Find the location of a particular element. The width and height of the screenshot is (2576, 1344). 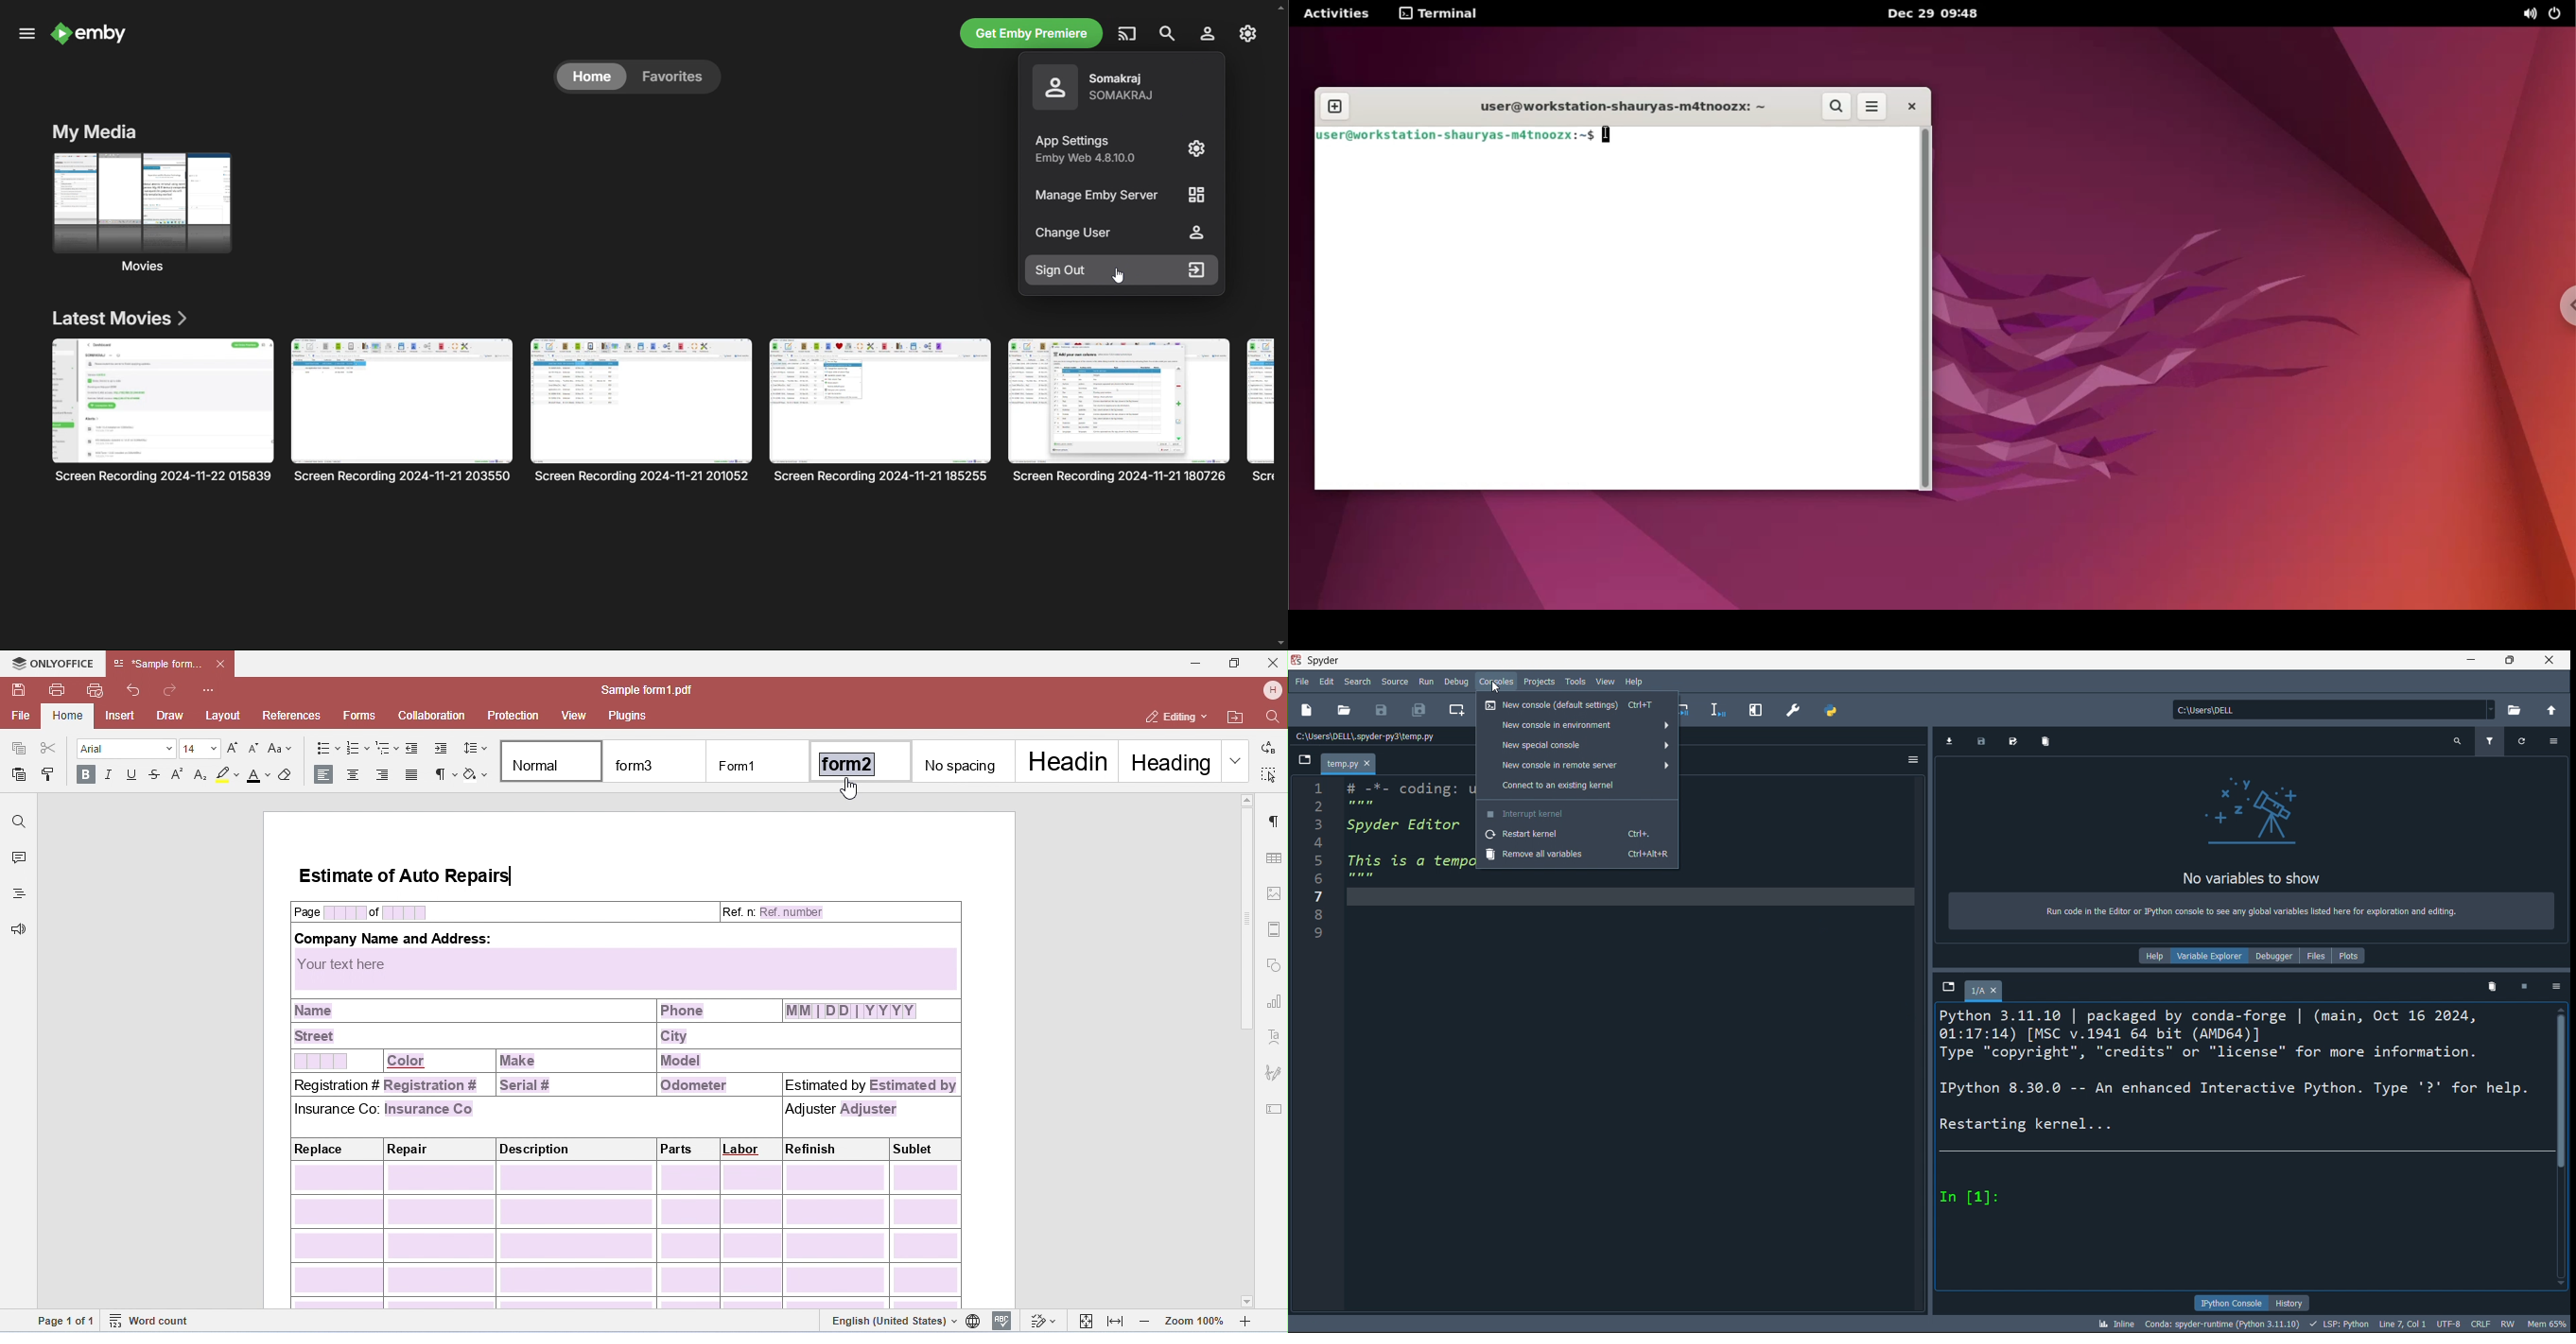

c:\users\dell\.spyder-py3\temp.py is located at coordinates (1370, 739).